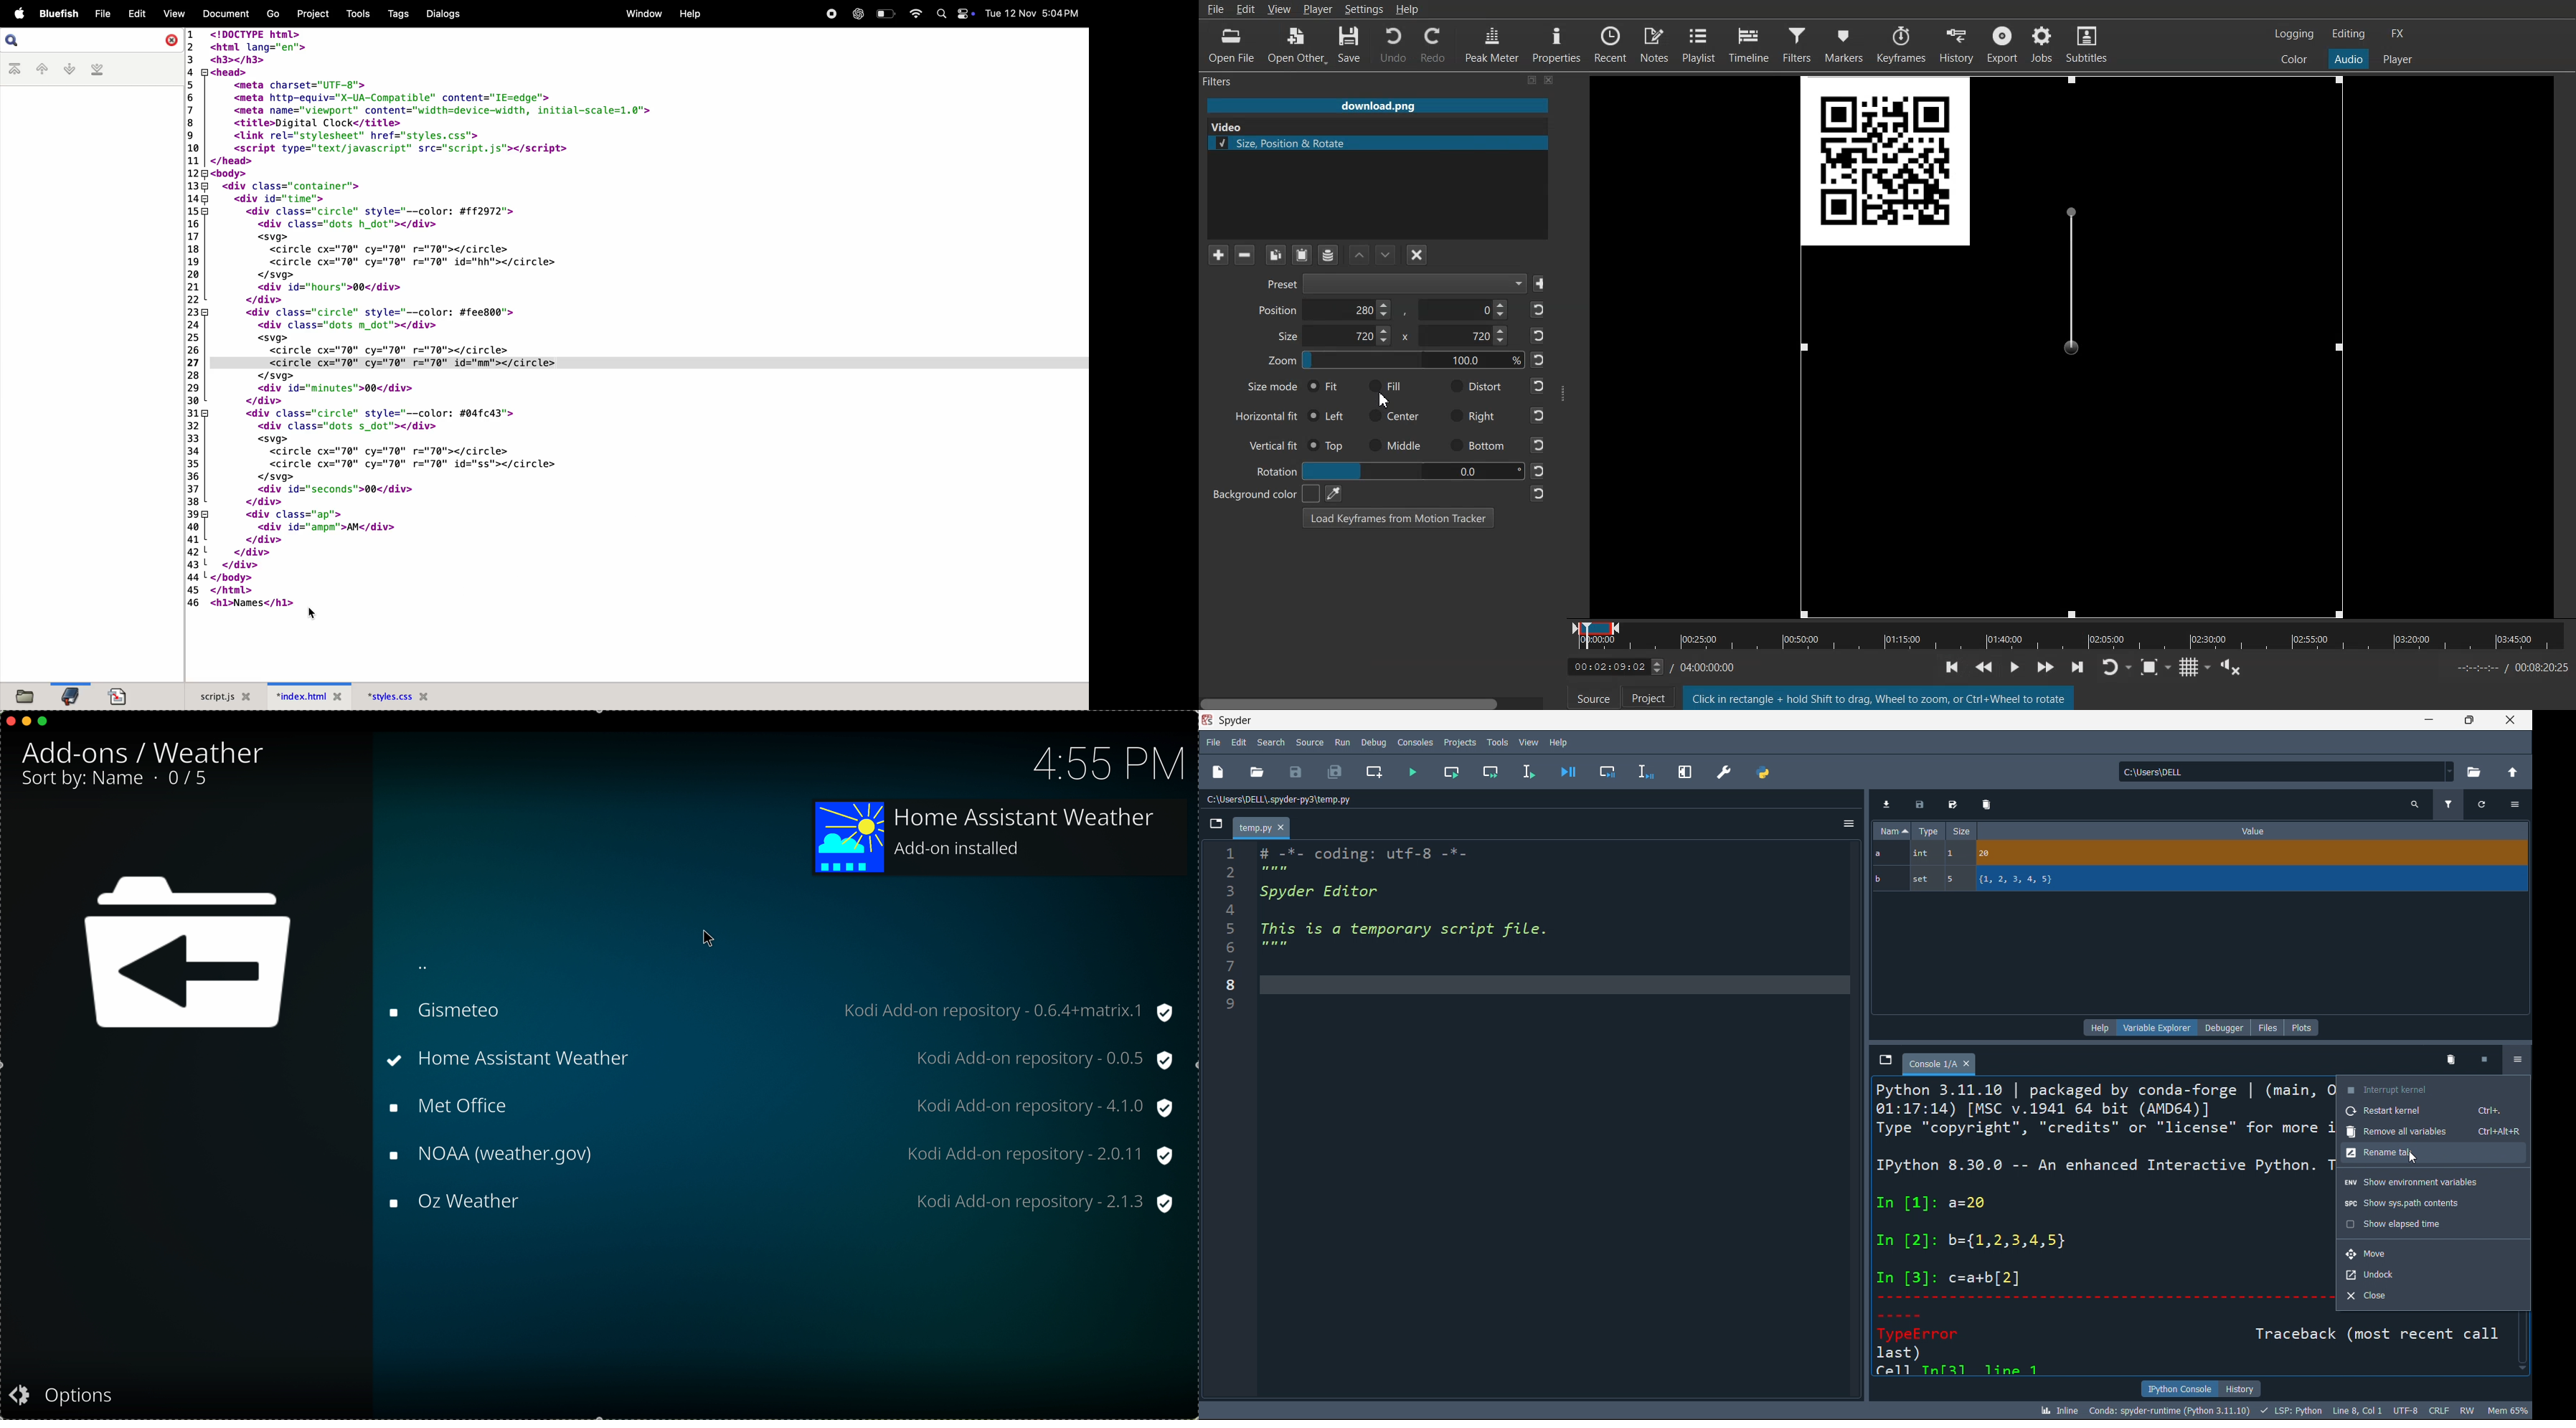 The width and height of the screenshot is (2576, 1428). Describe the element at coordinates (1878, 697) in the screenshot. I see `Text 2` at that location.